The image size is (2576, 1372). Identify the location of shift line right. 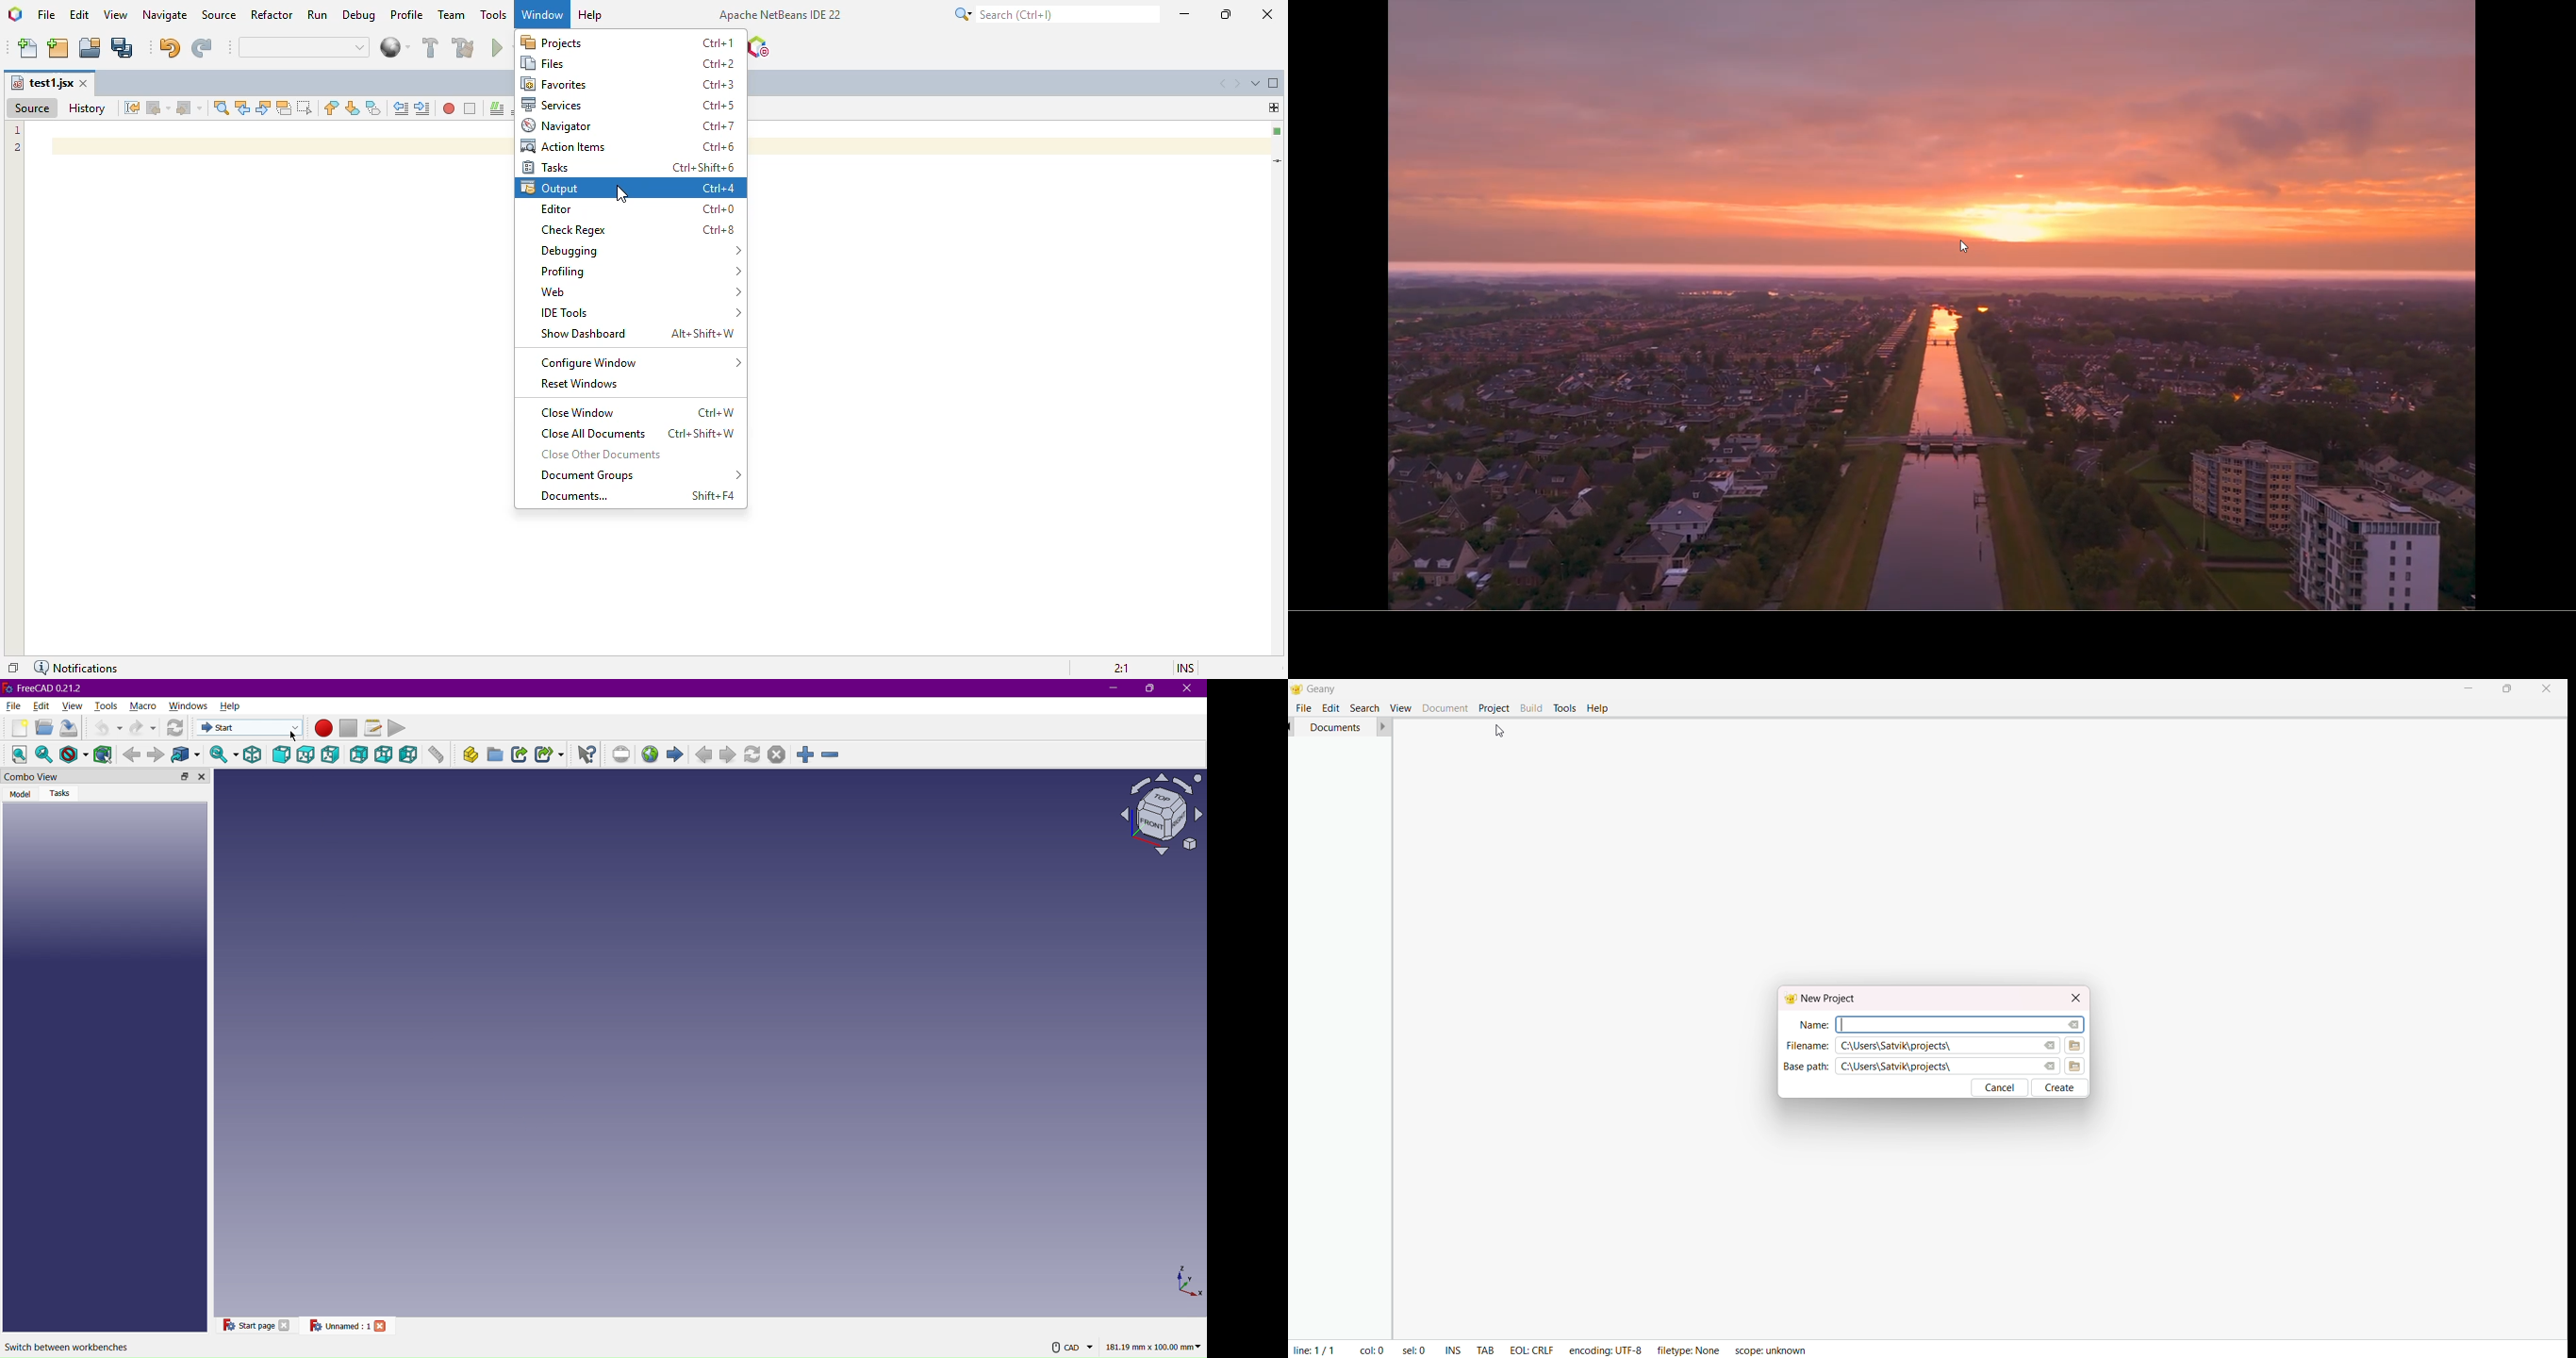
(424, 108).